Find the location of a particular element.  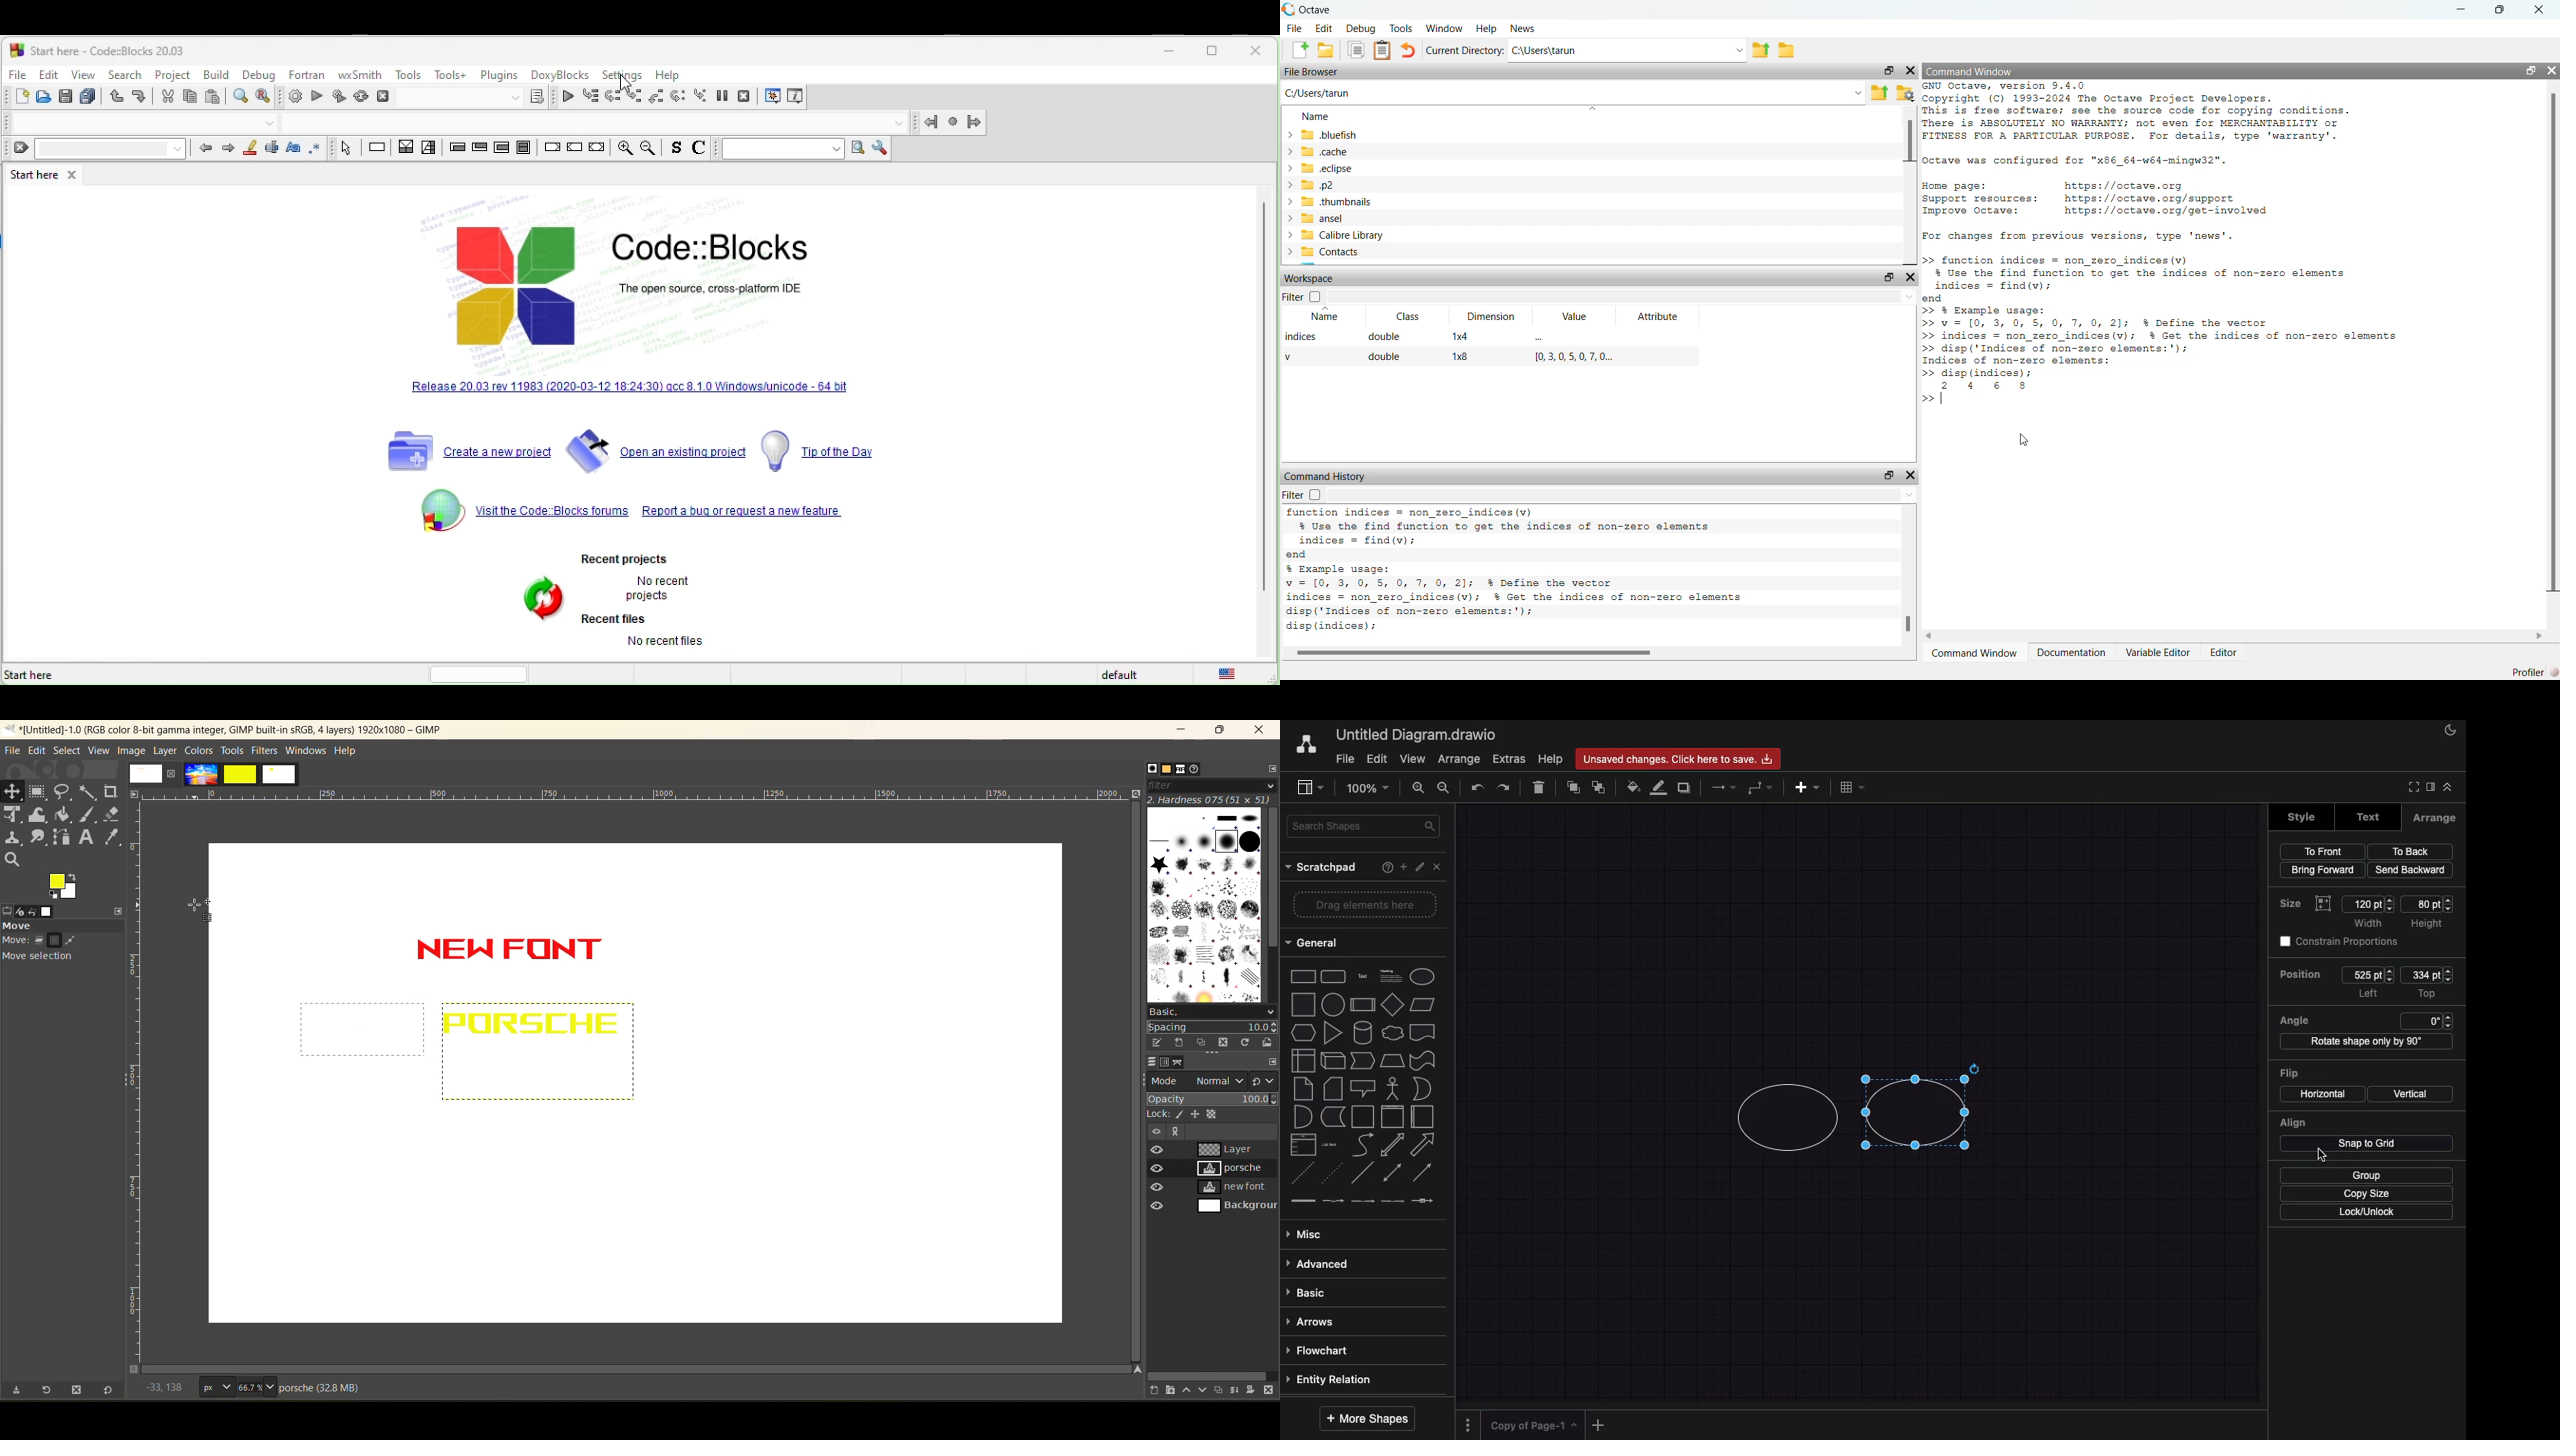

scratchpad is located at coordinates (1323, 868).